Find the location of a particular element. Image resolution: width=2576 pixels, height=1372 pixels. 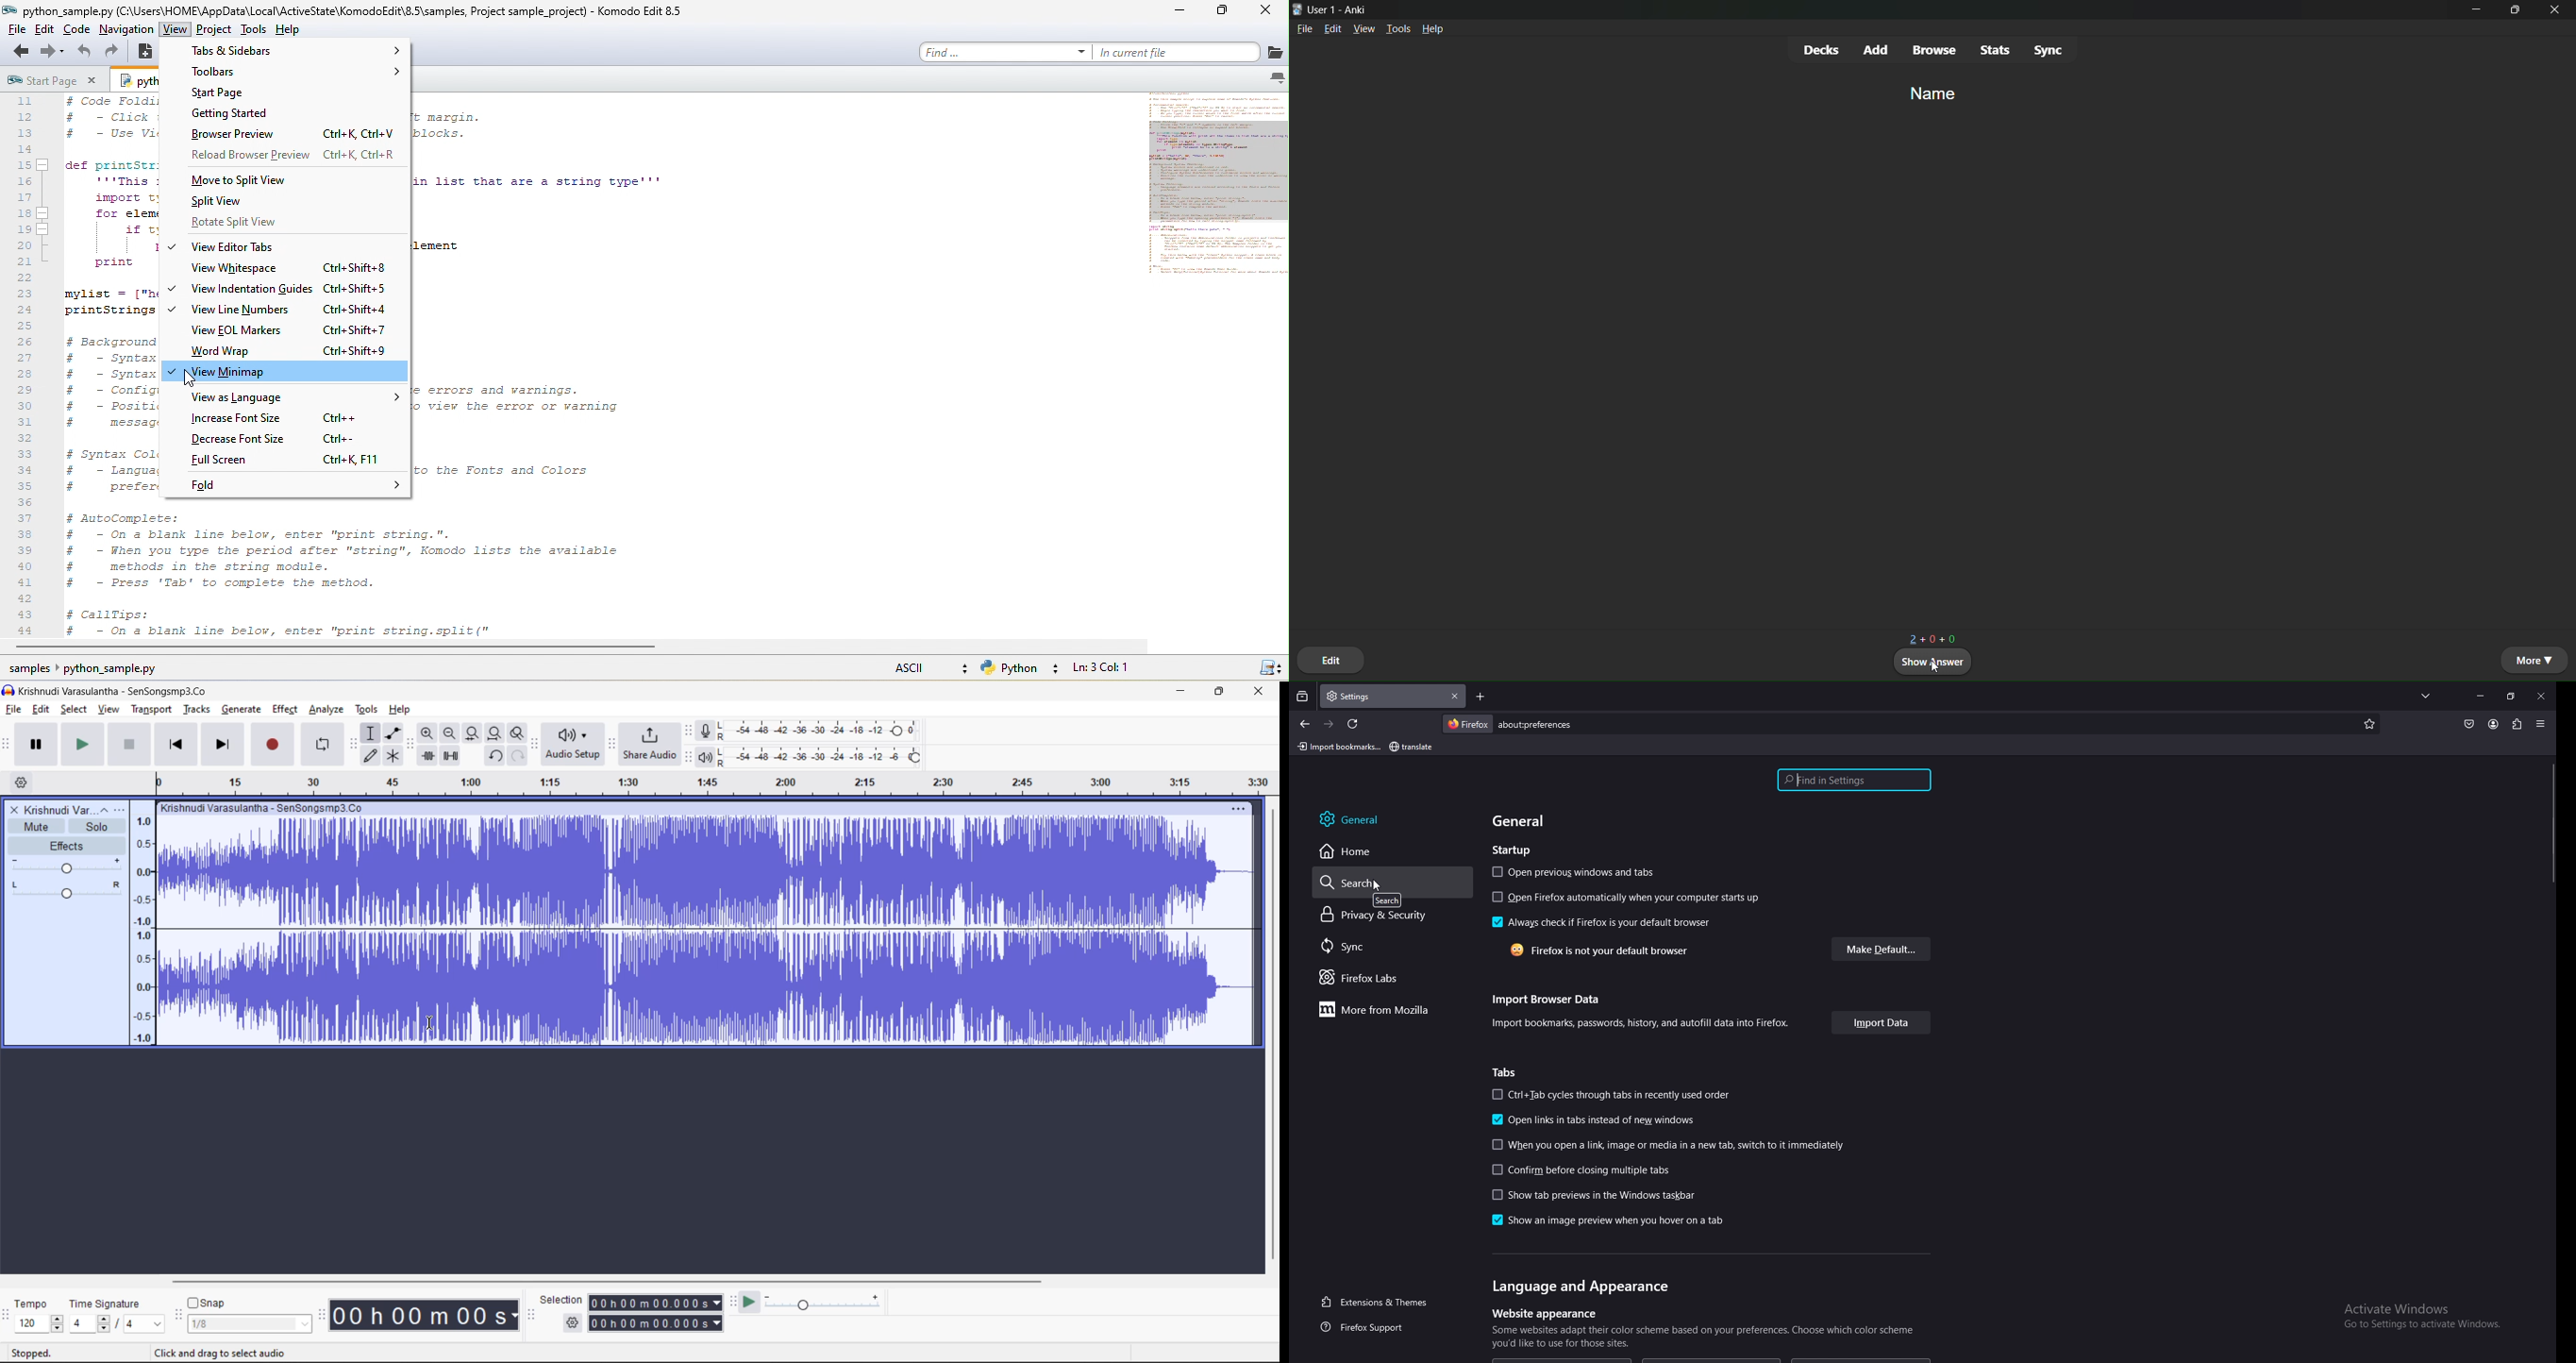

analyze is located at coordinates (329, 710).